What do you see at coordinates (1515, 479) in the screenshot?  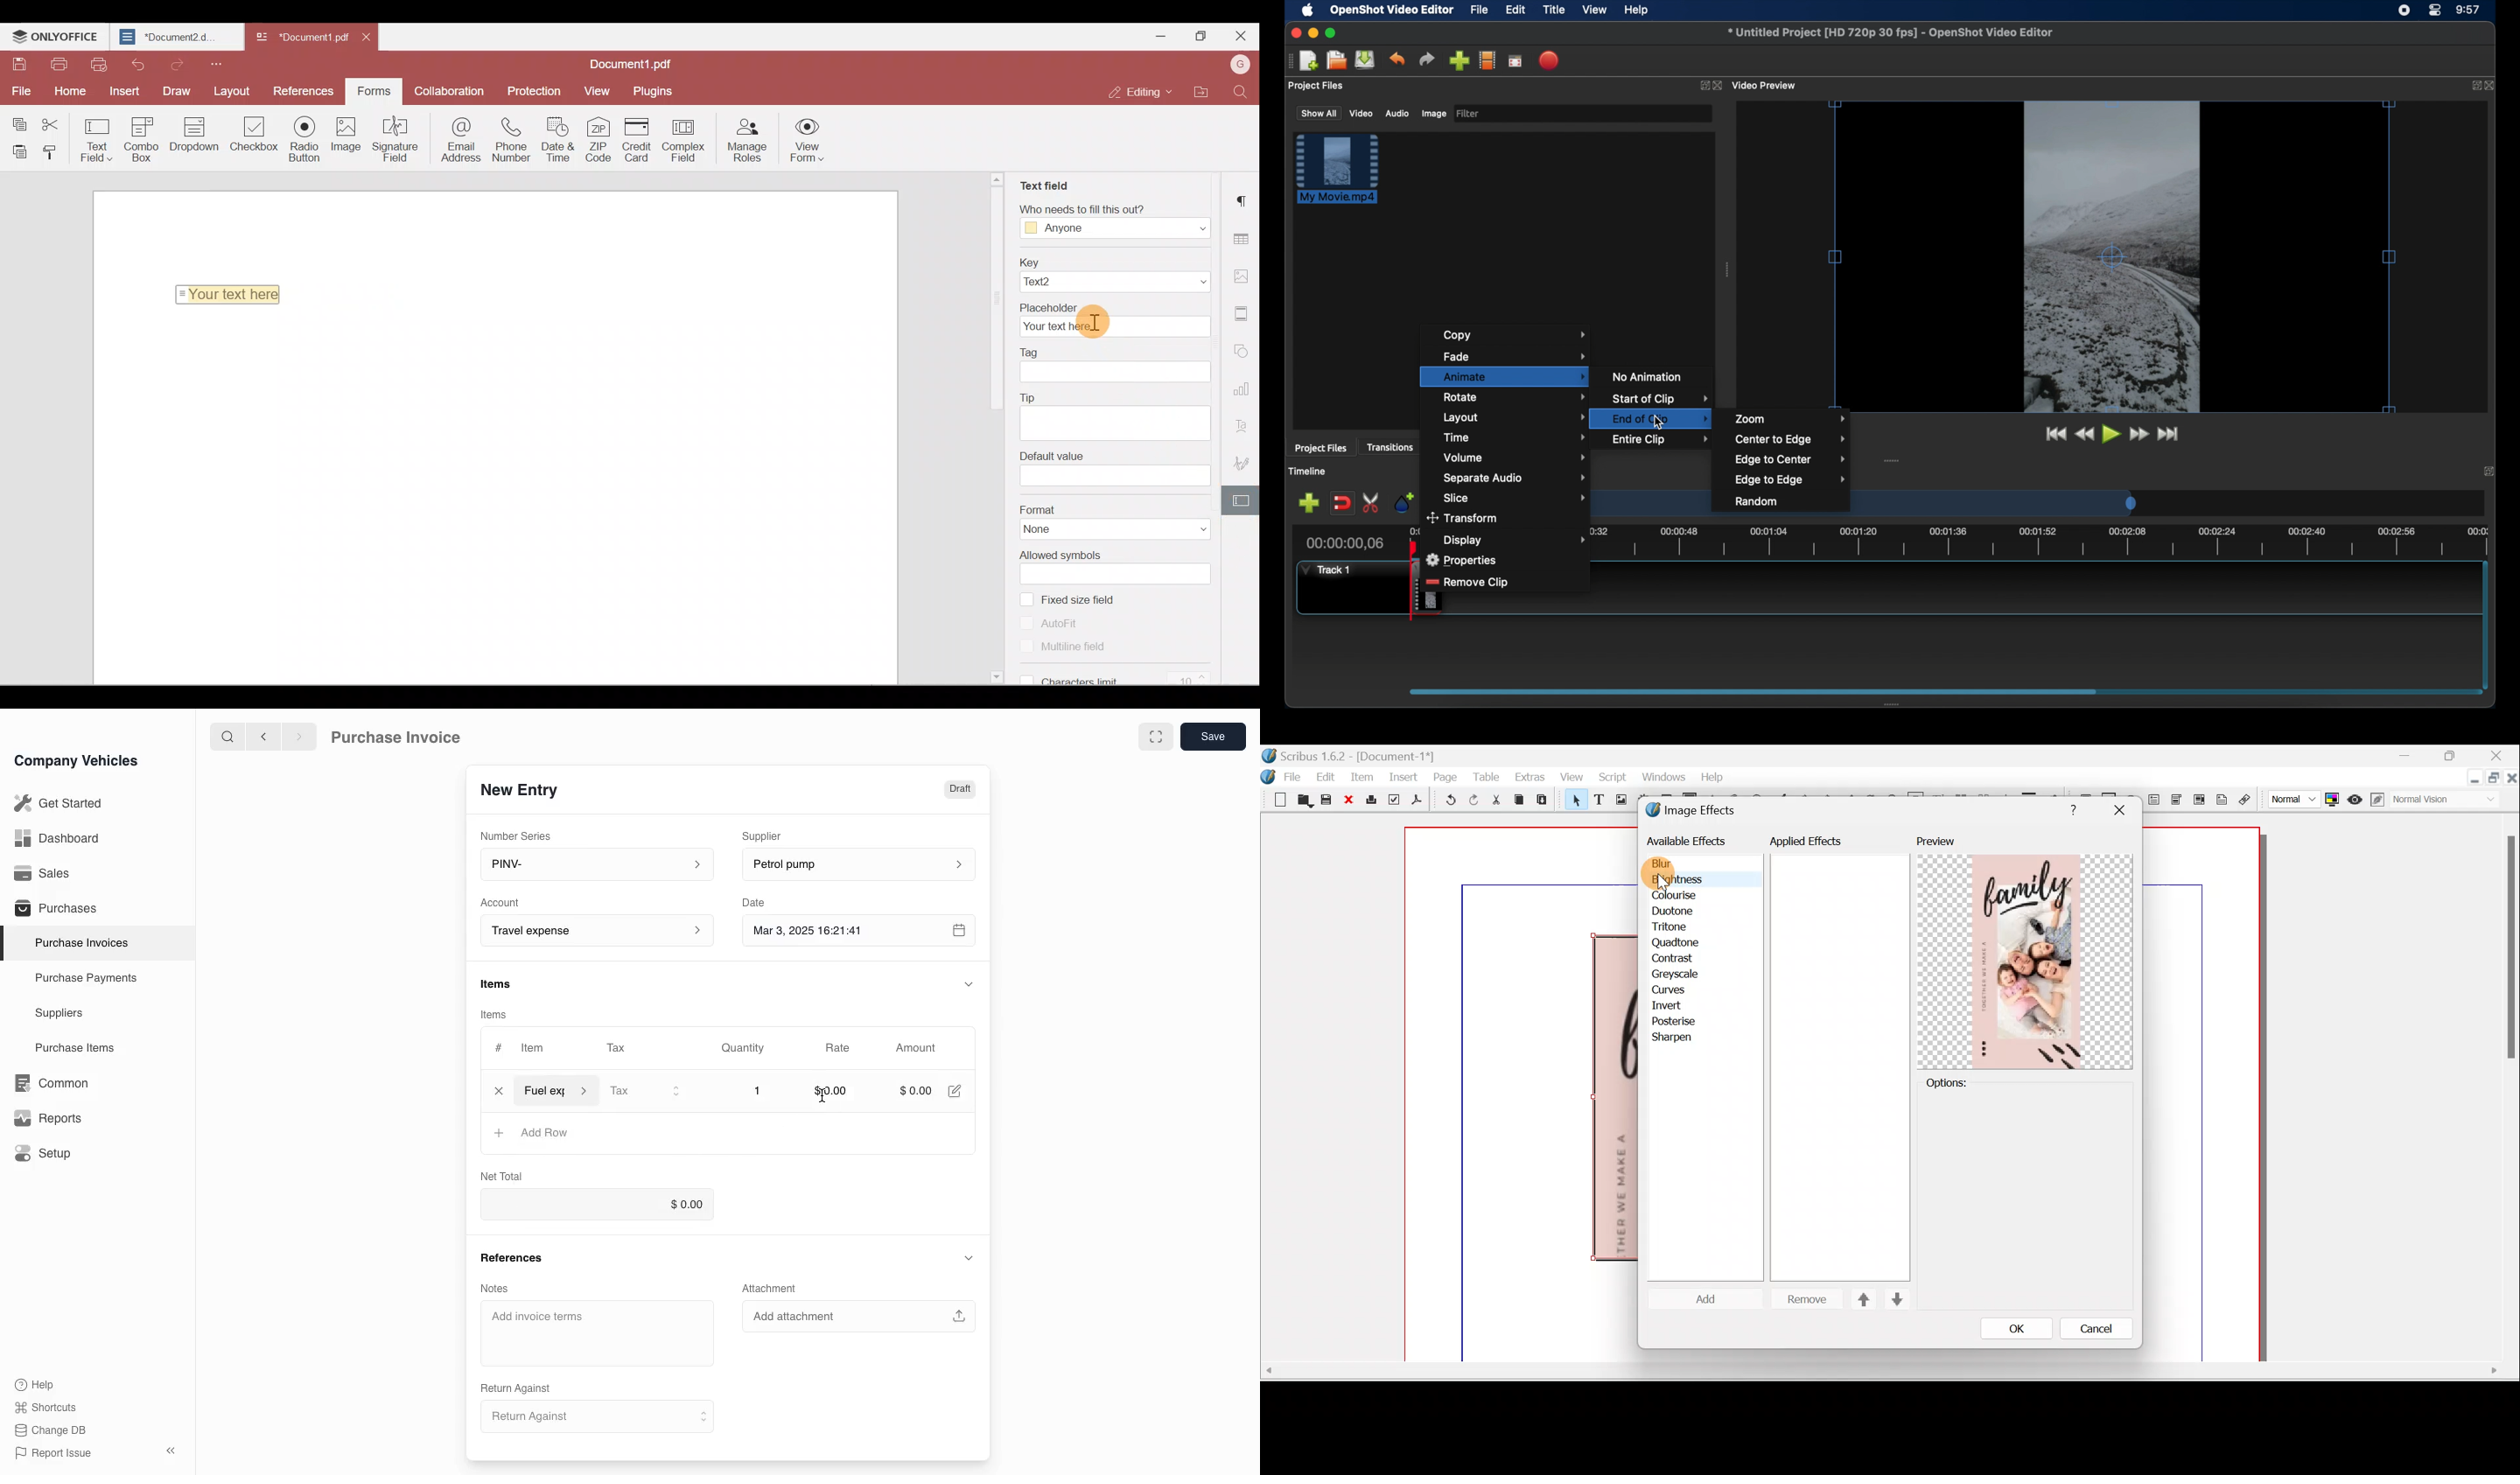 I see `separate audio menu` at bounding box center [1515, 479].